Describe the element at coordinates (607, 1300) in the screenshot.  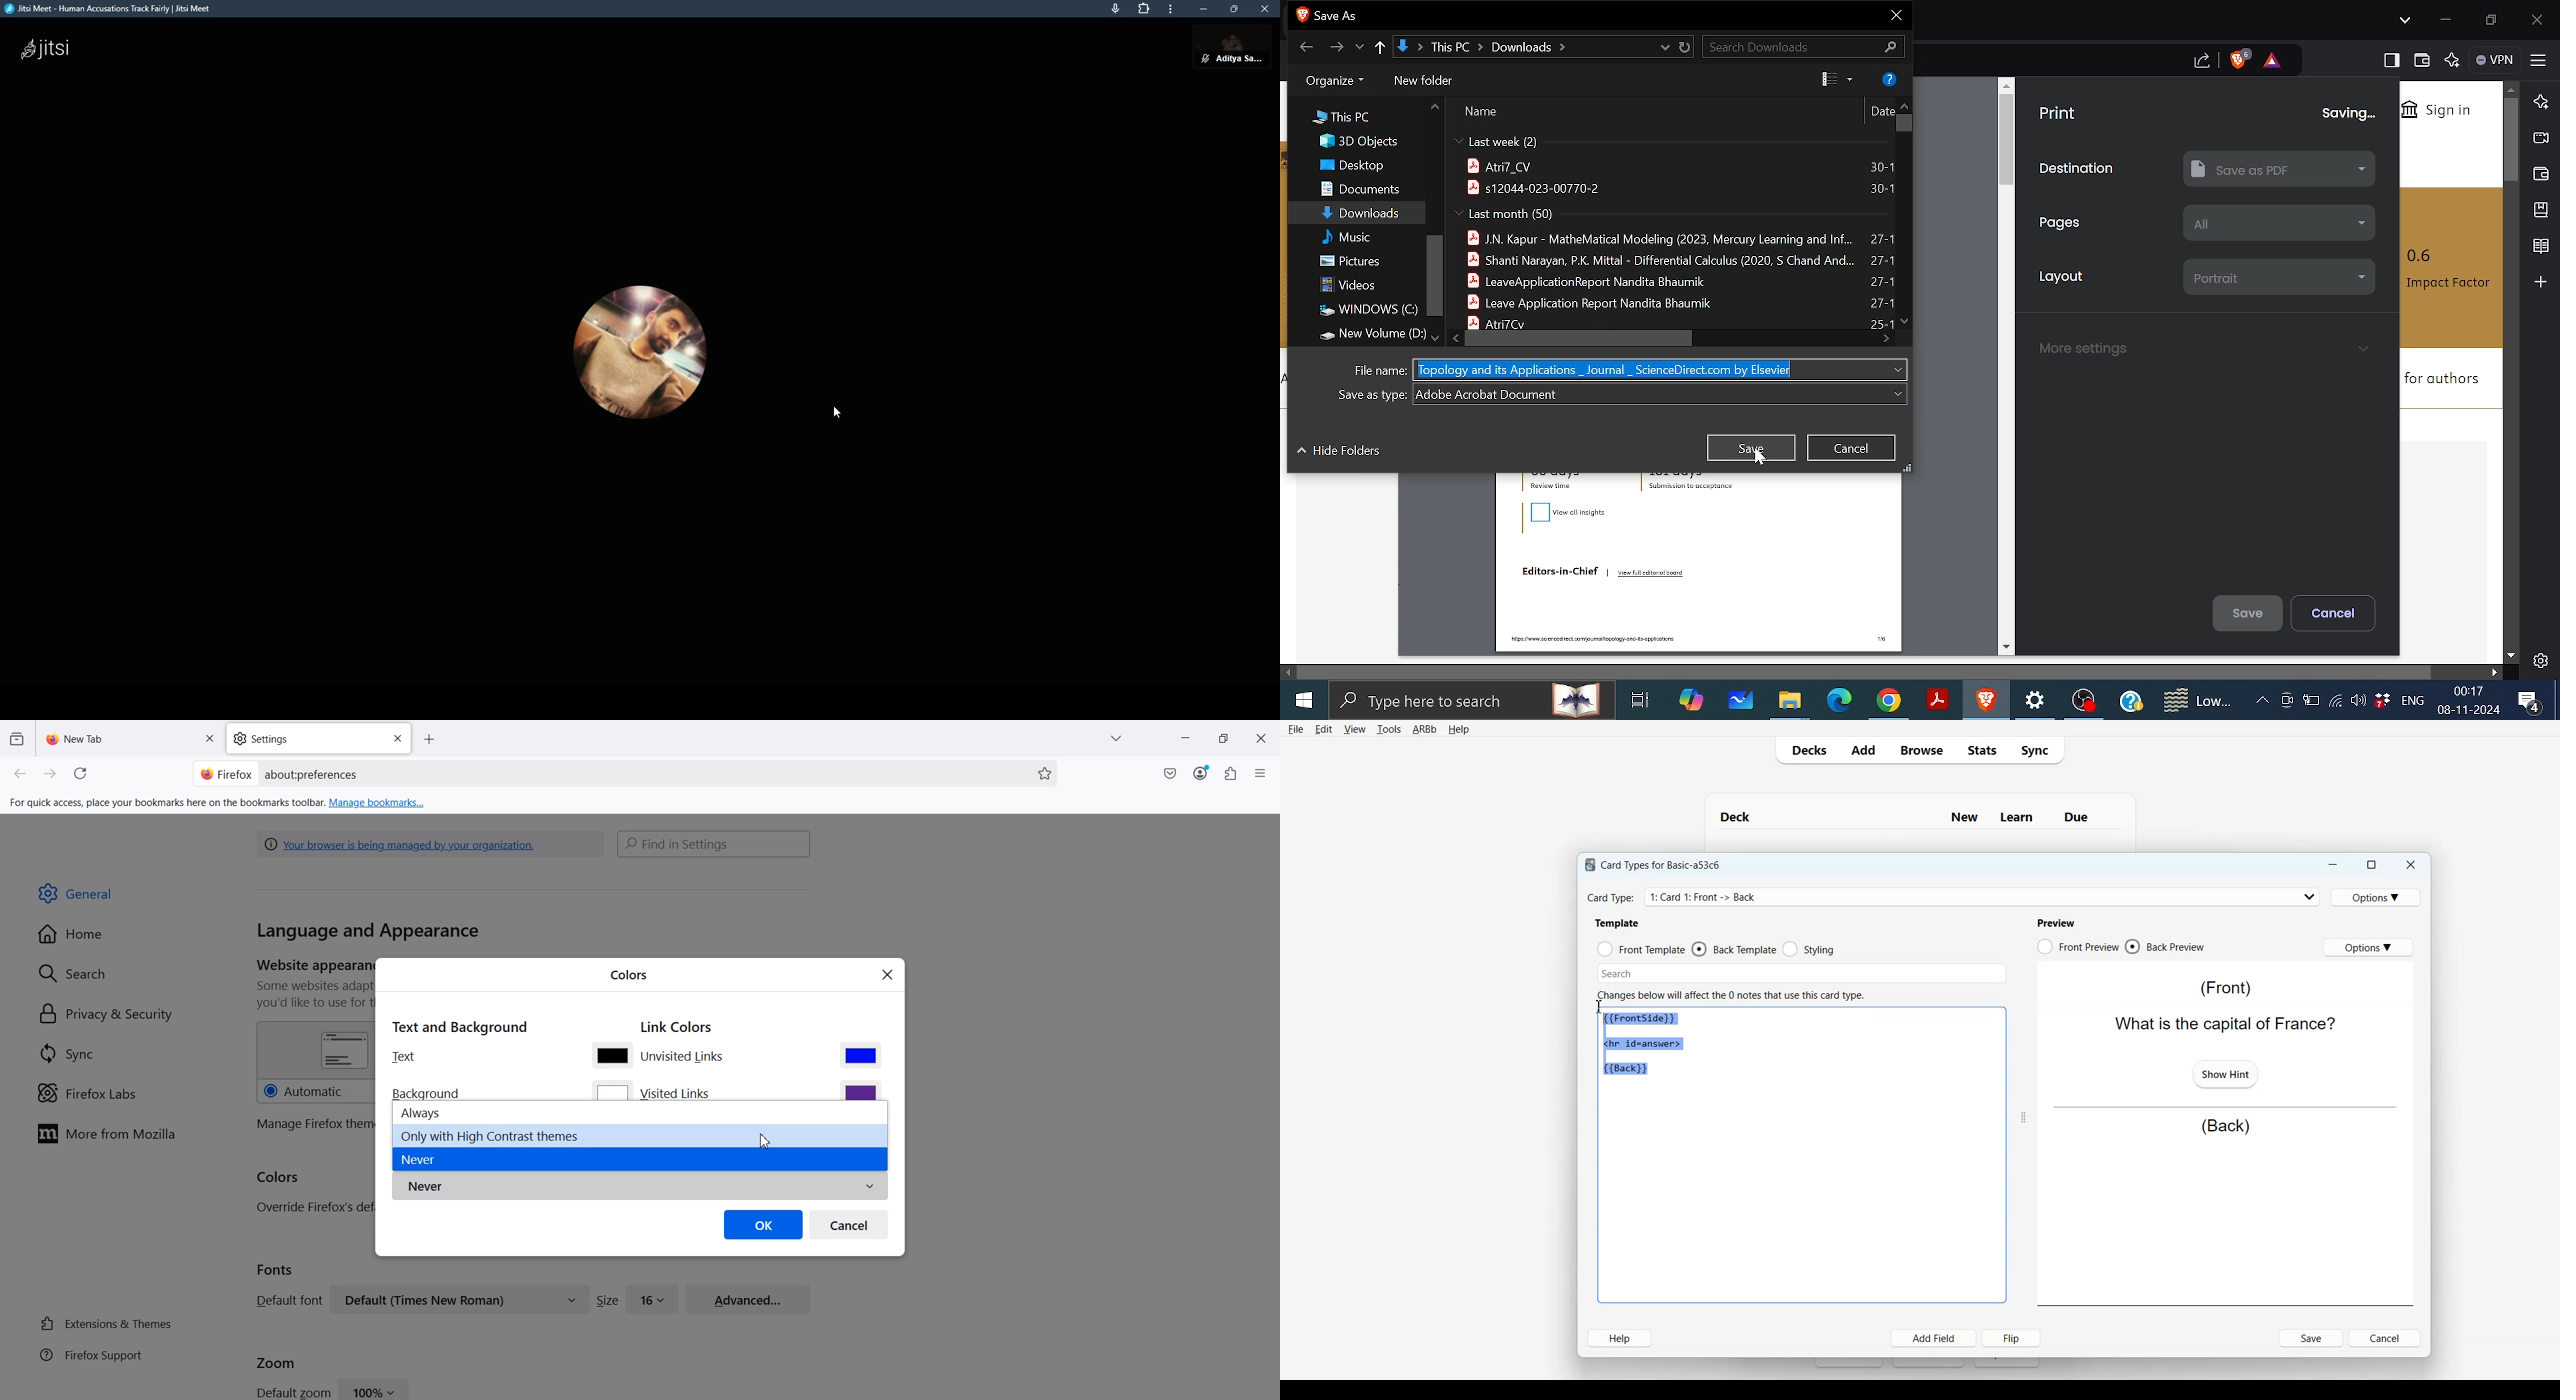
I see `Size` at that location.